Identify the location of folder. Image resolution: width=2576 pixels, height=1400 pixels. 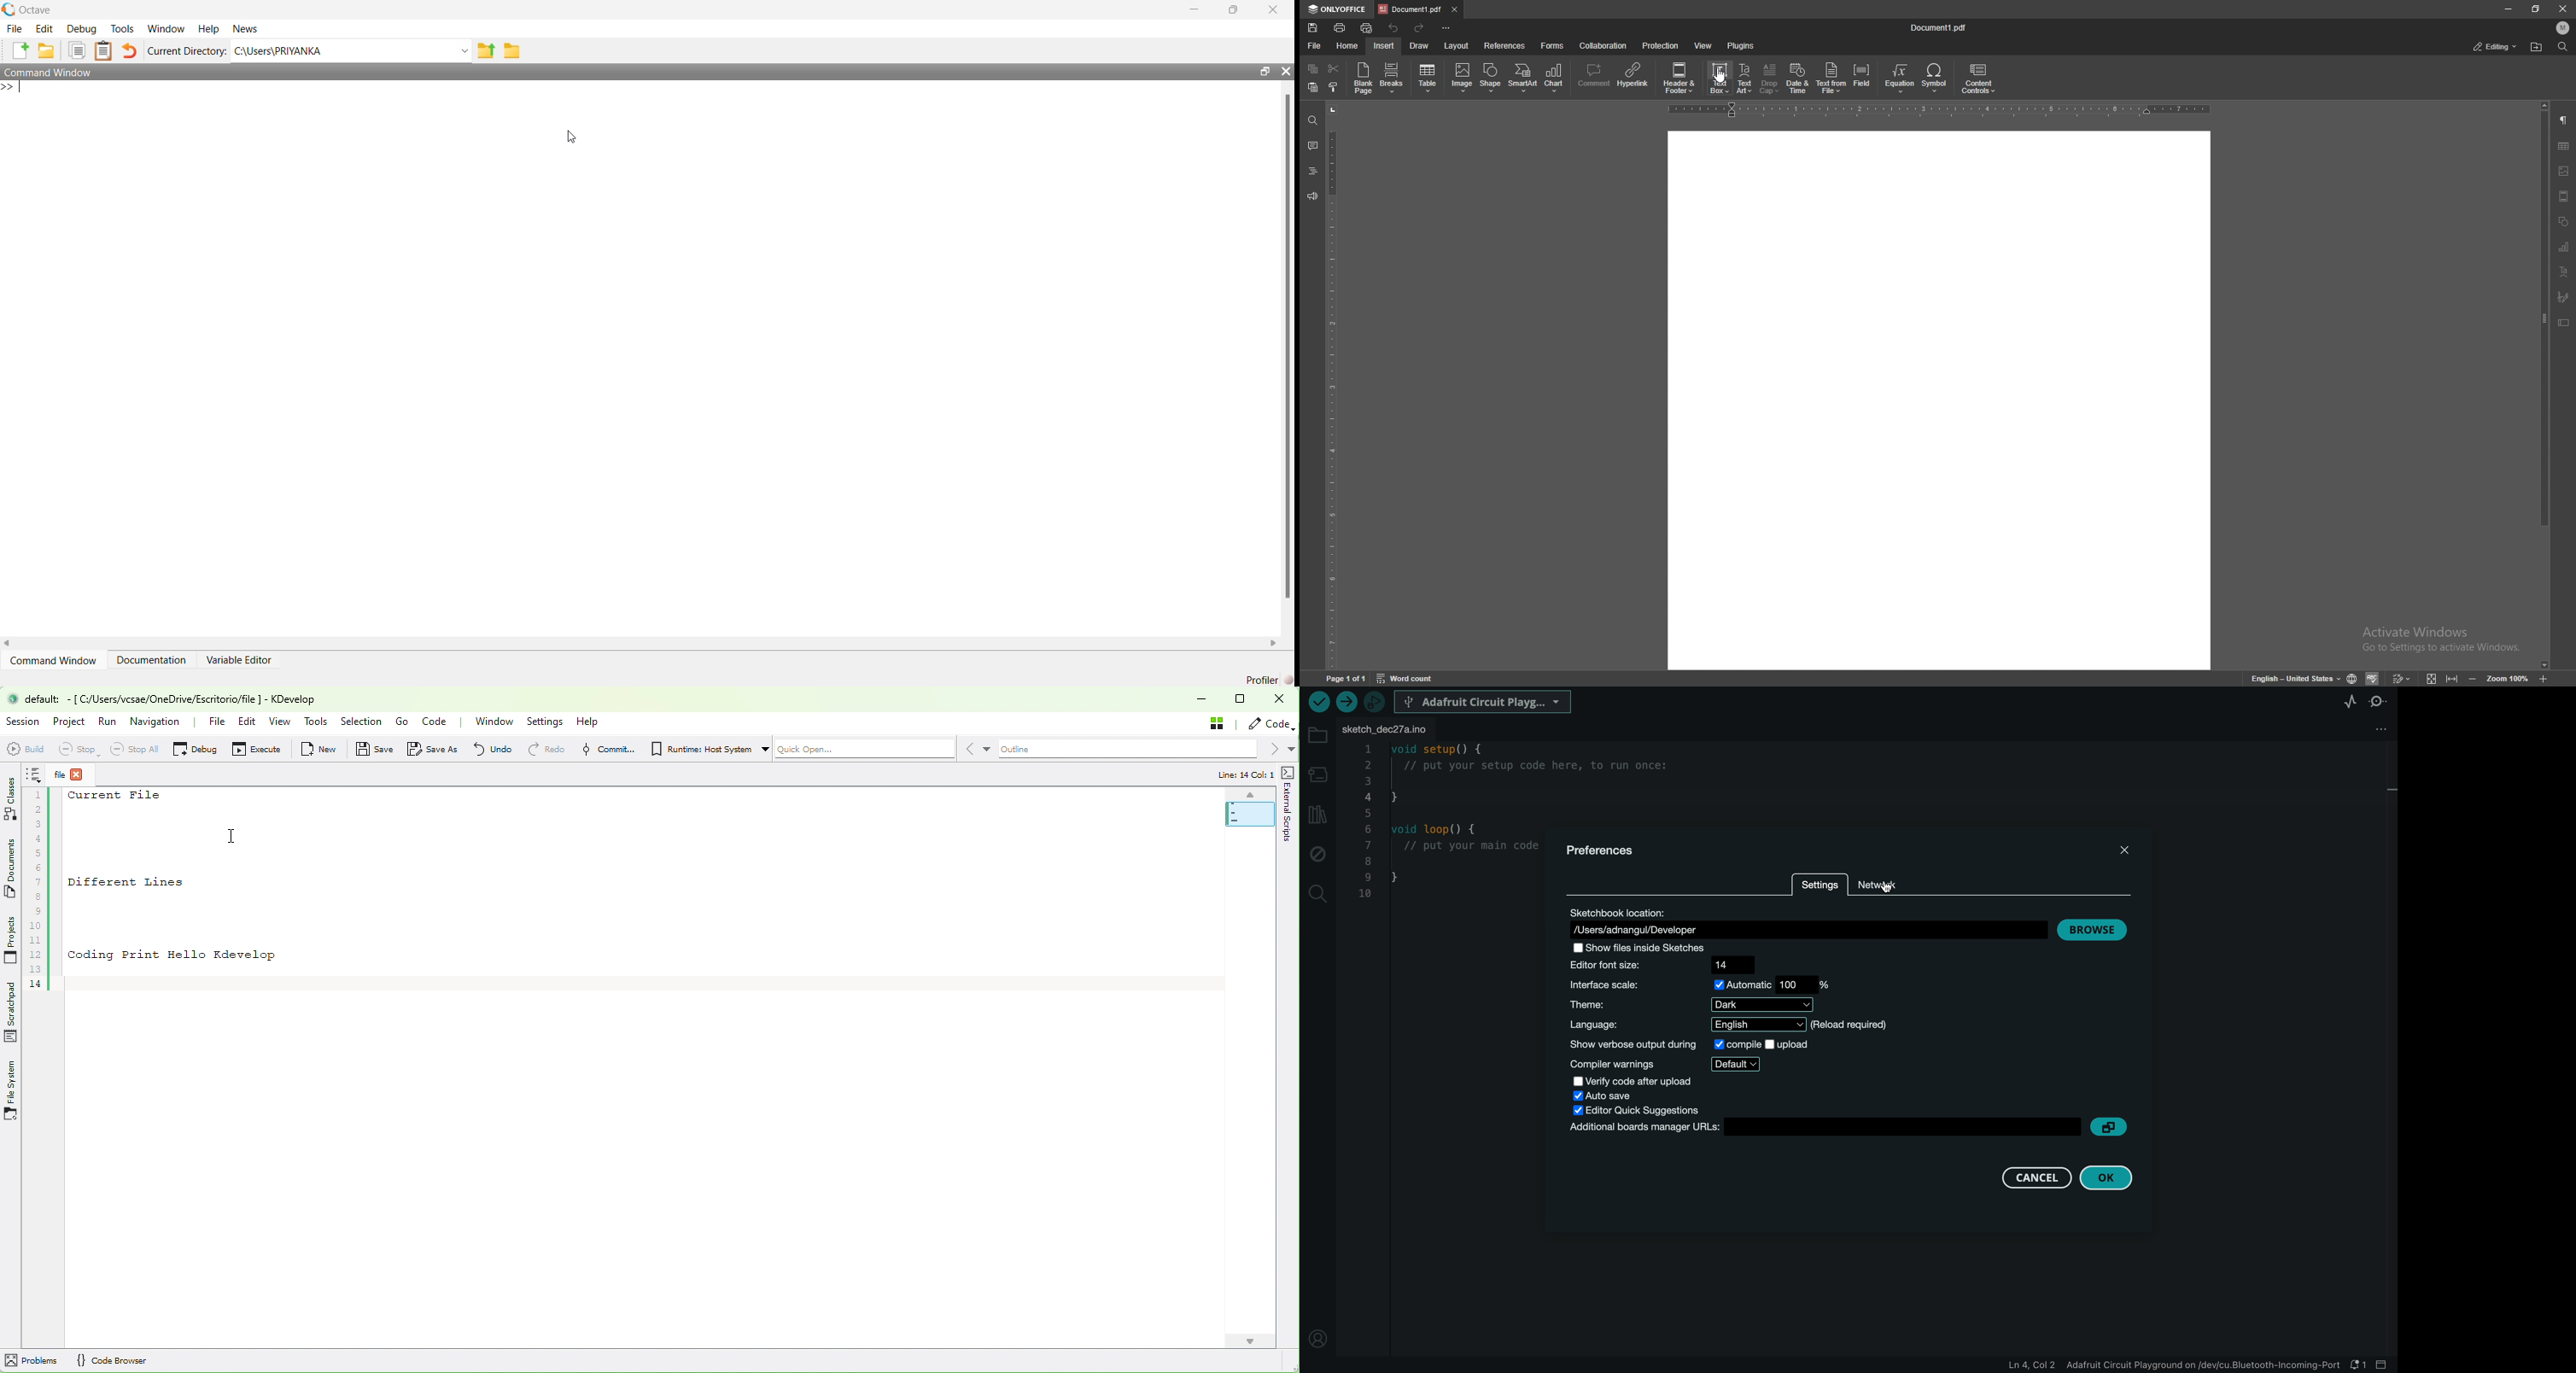
(512, 51).